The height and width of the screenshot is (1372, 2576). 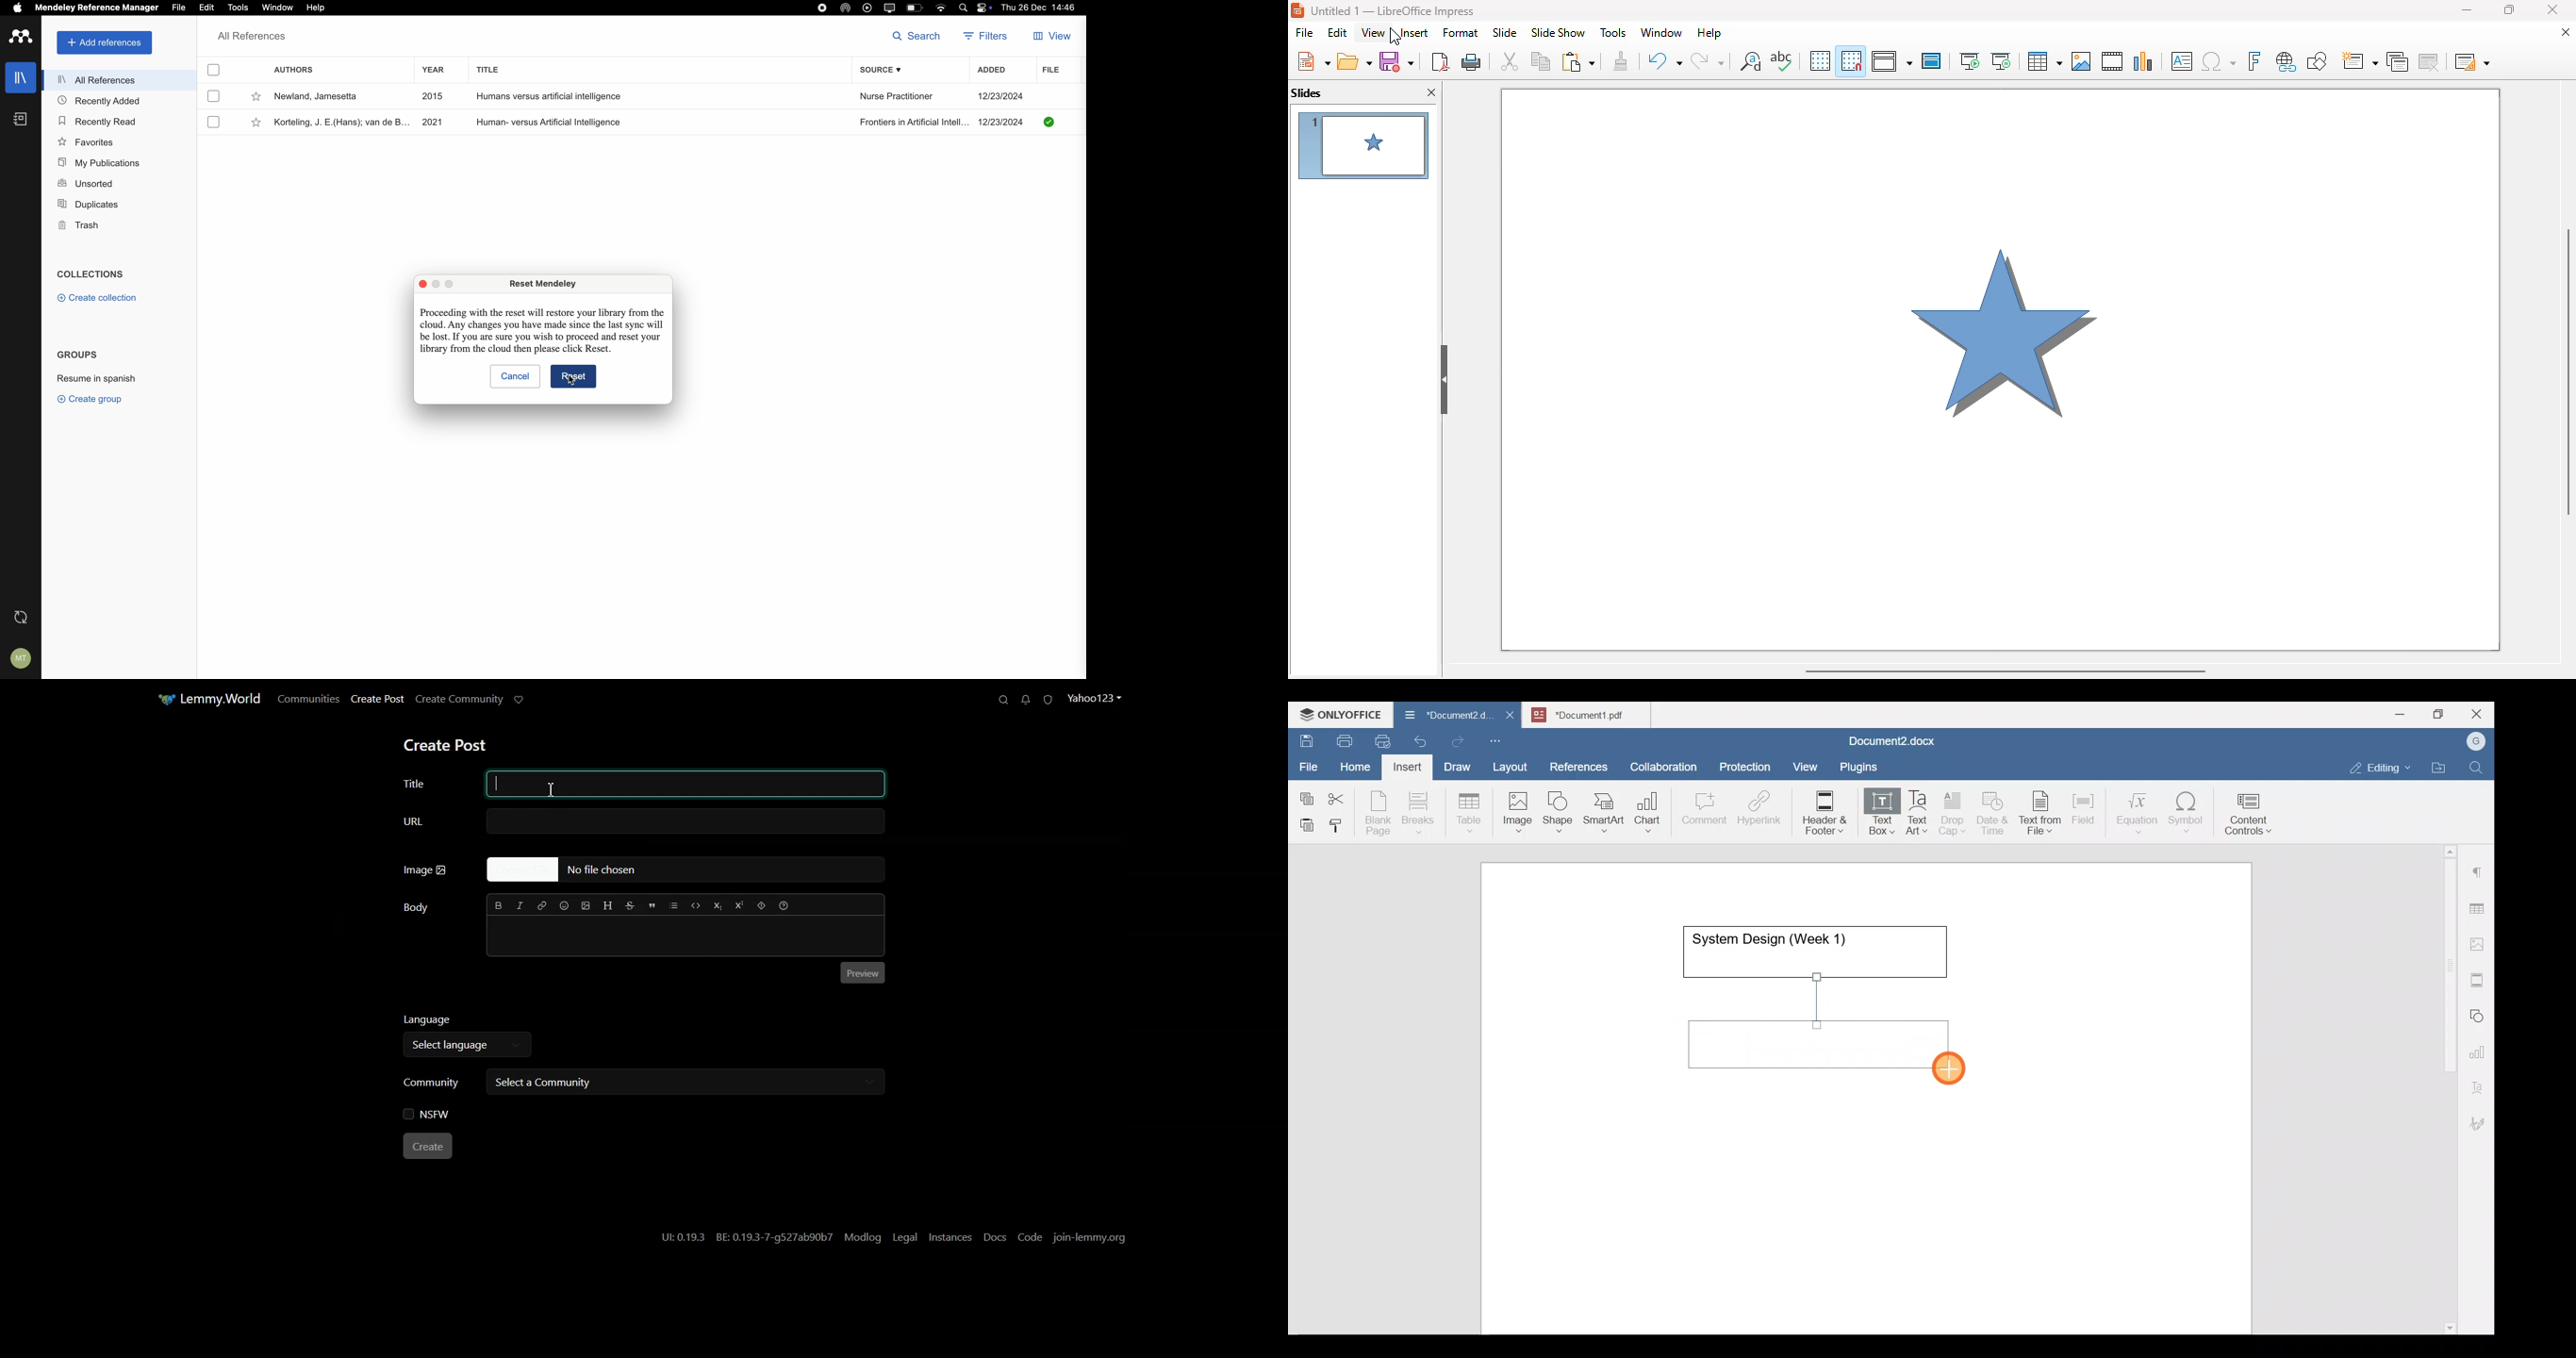 What do you see at coordinates (1952, 1071) in the screenshot?
I see `Cursor` at bounding box center [1952, 1071].